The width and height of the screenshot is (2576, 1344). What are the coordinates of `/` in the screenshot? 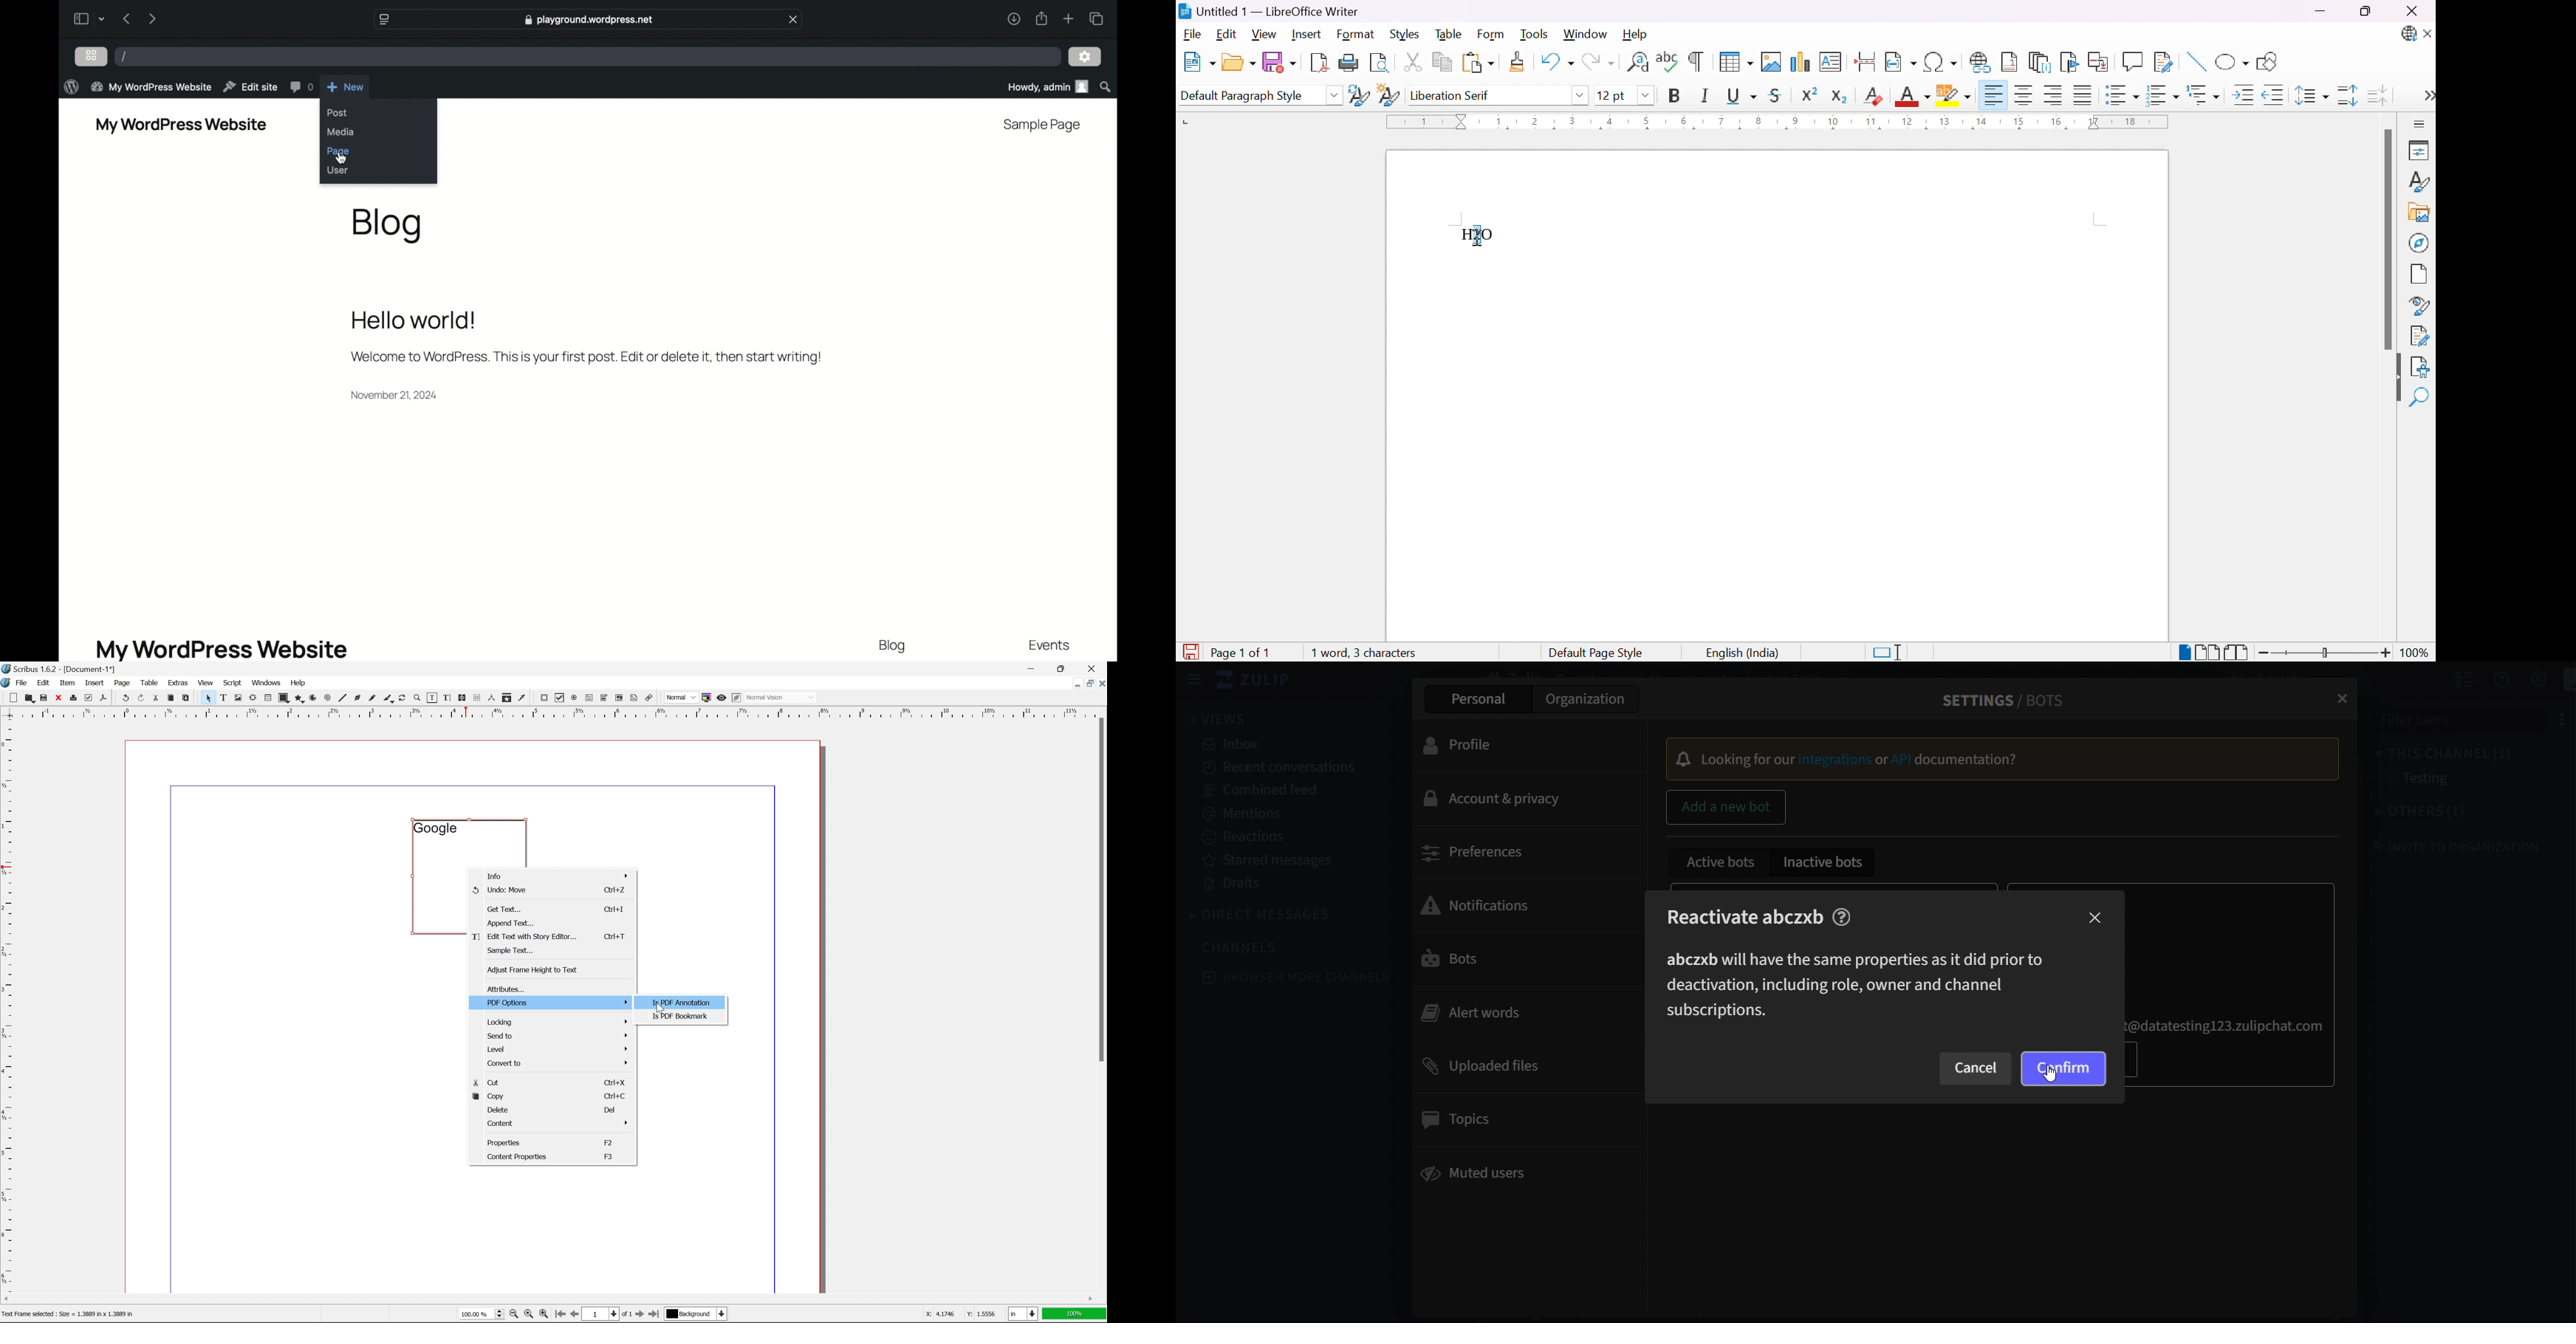 It's located at (125, 57).